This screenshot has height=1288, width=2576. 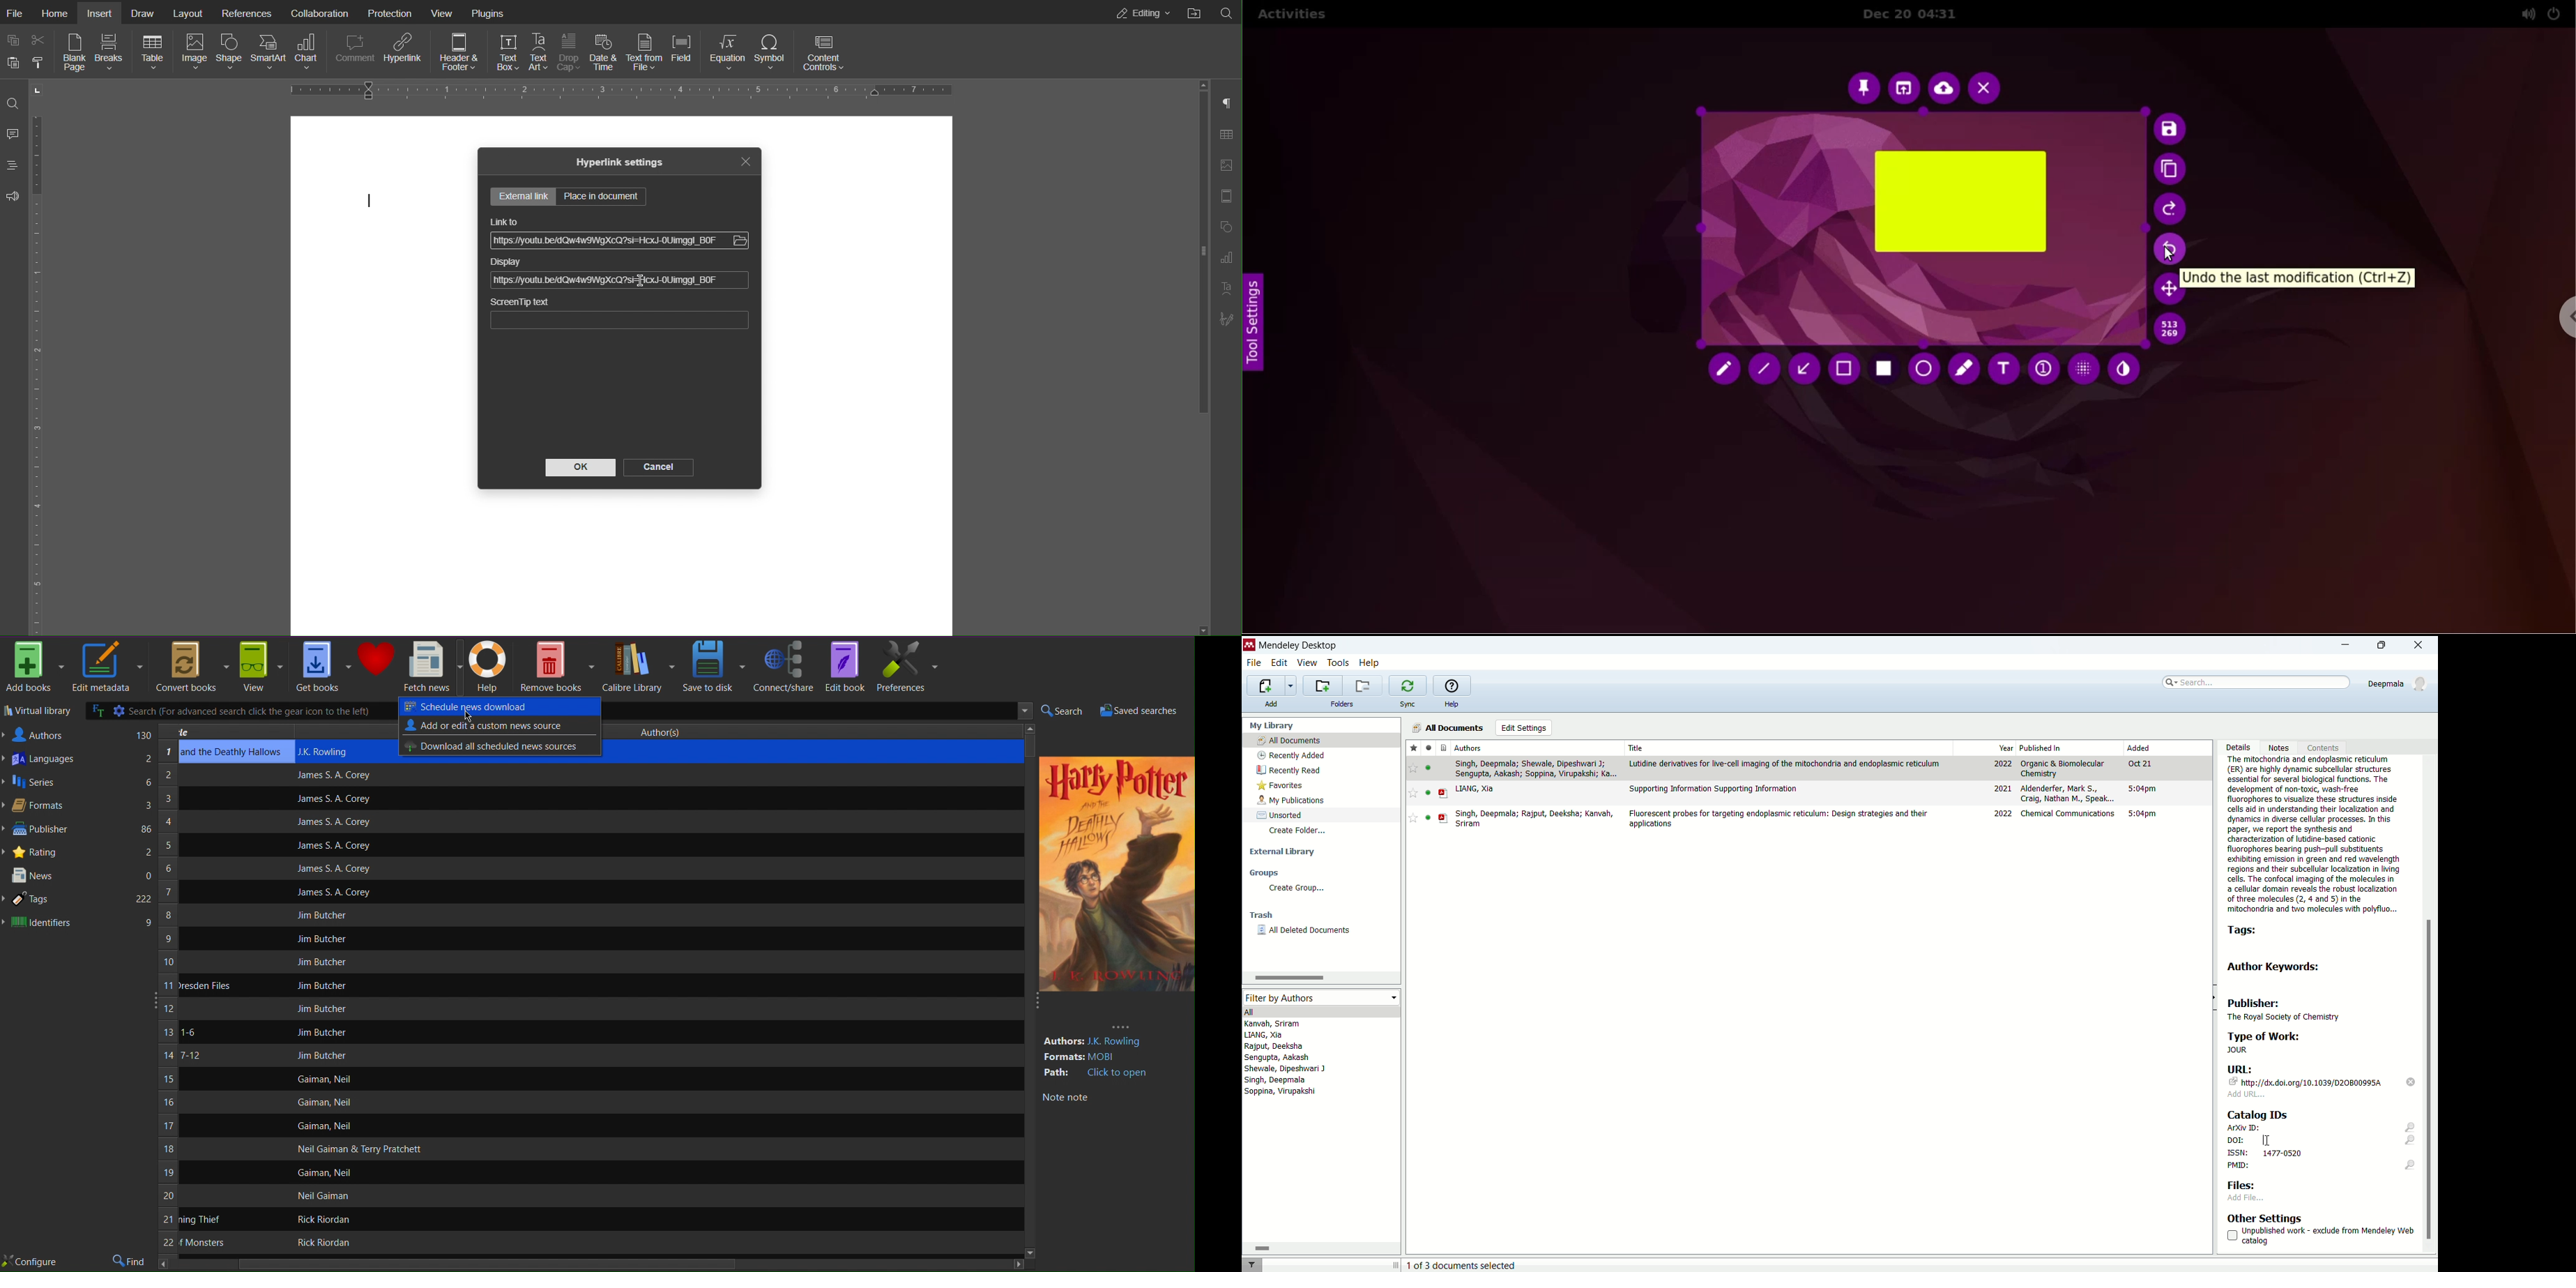 What do you see at coordinates (190, 667) in the screenshot?
I see `Convert` at bounding box center [190, 667].